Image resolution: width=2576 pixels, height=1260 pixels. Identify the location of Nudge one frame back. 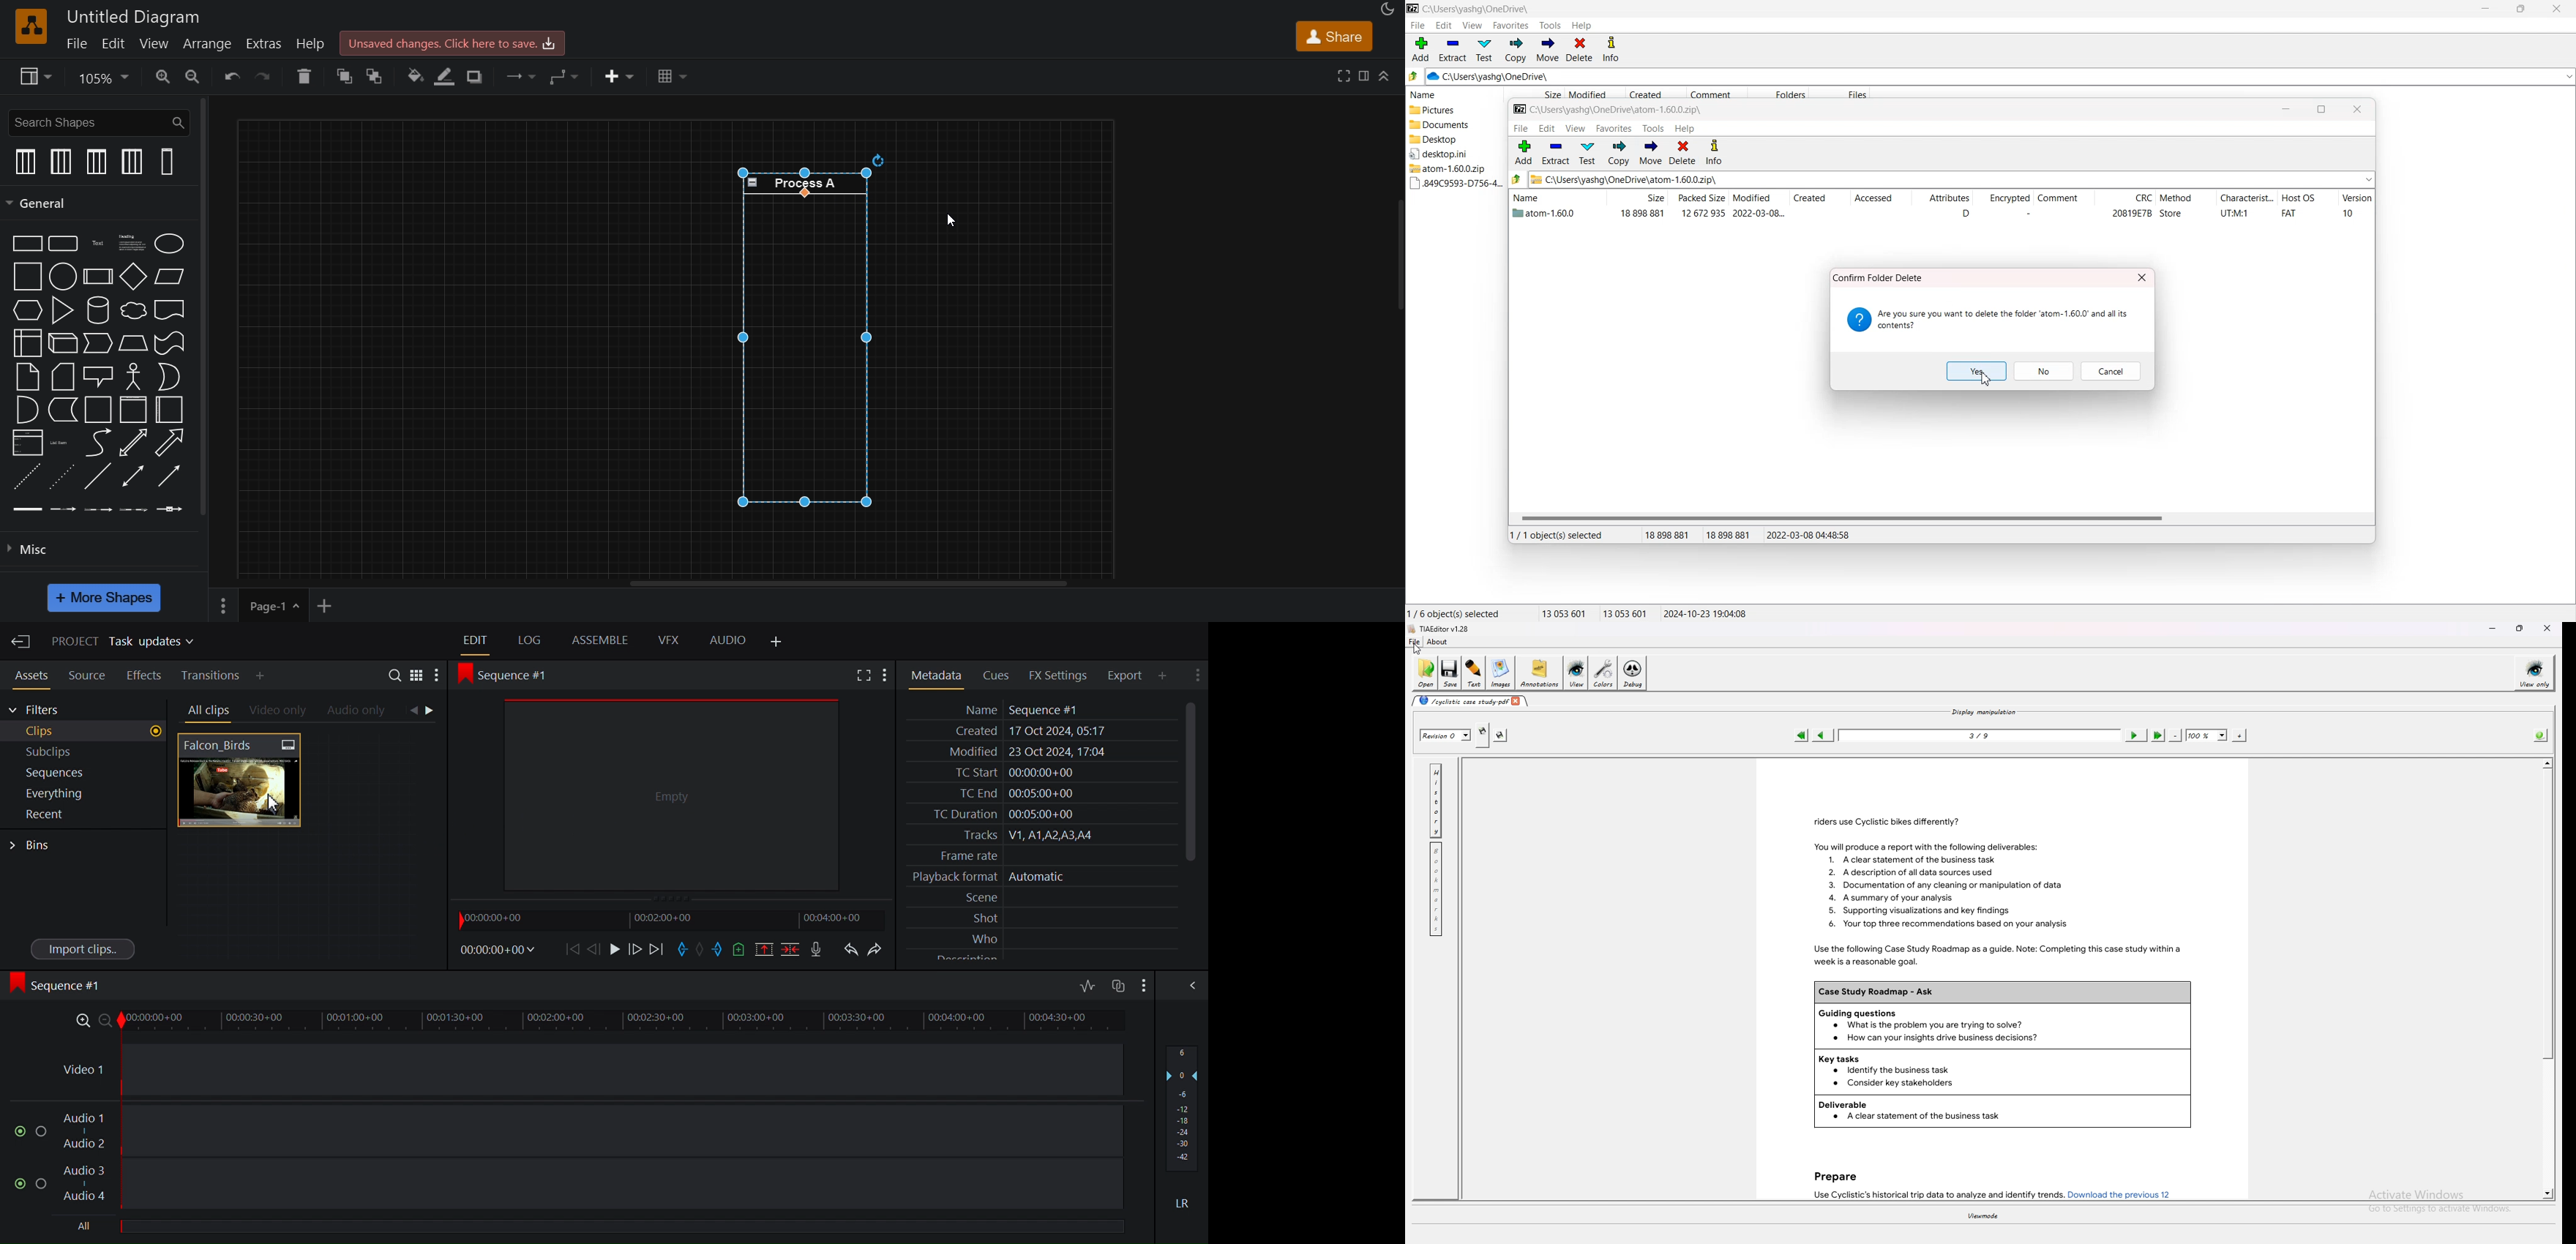
(636, 951).